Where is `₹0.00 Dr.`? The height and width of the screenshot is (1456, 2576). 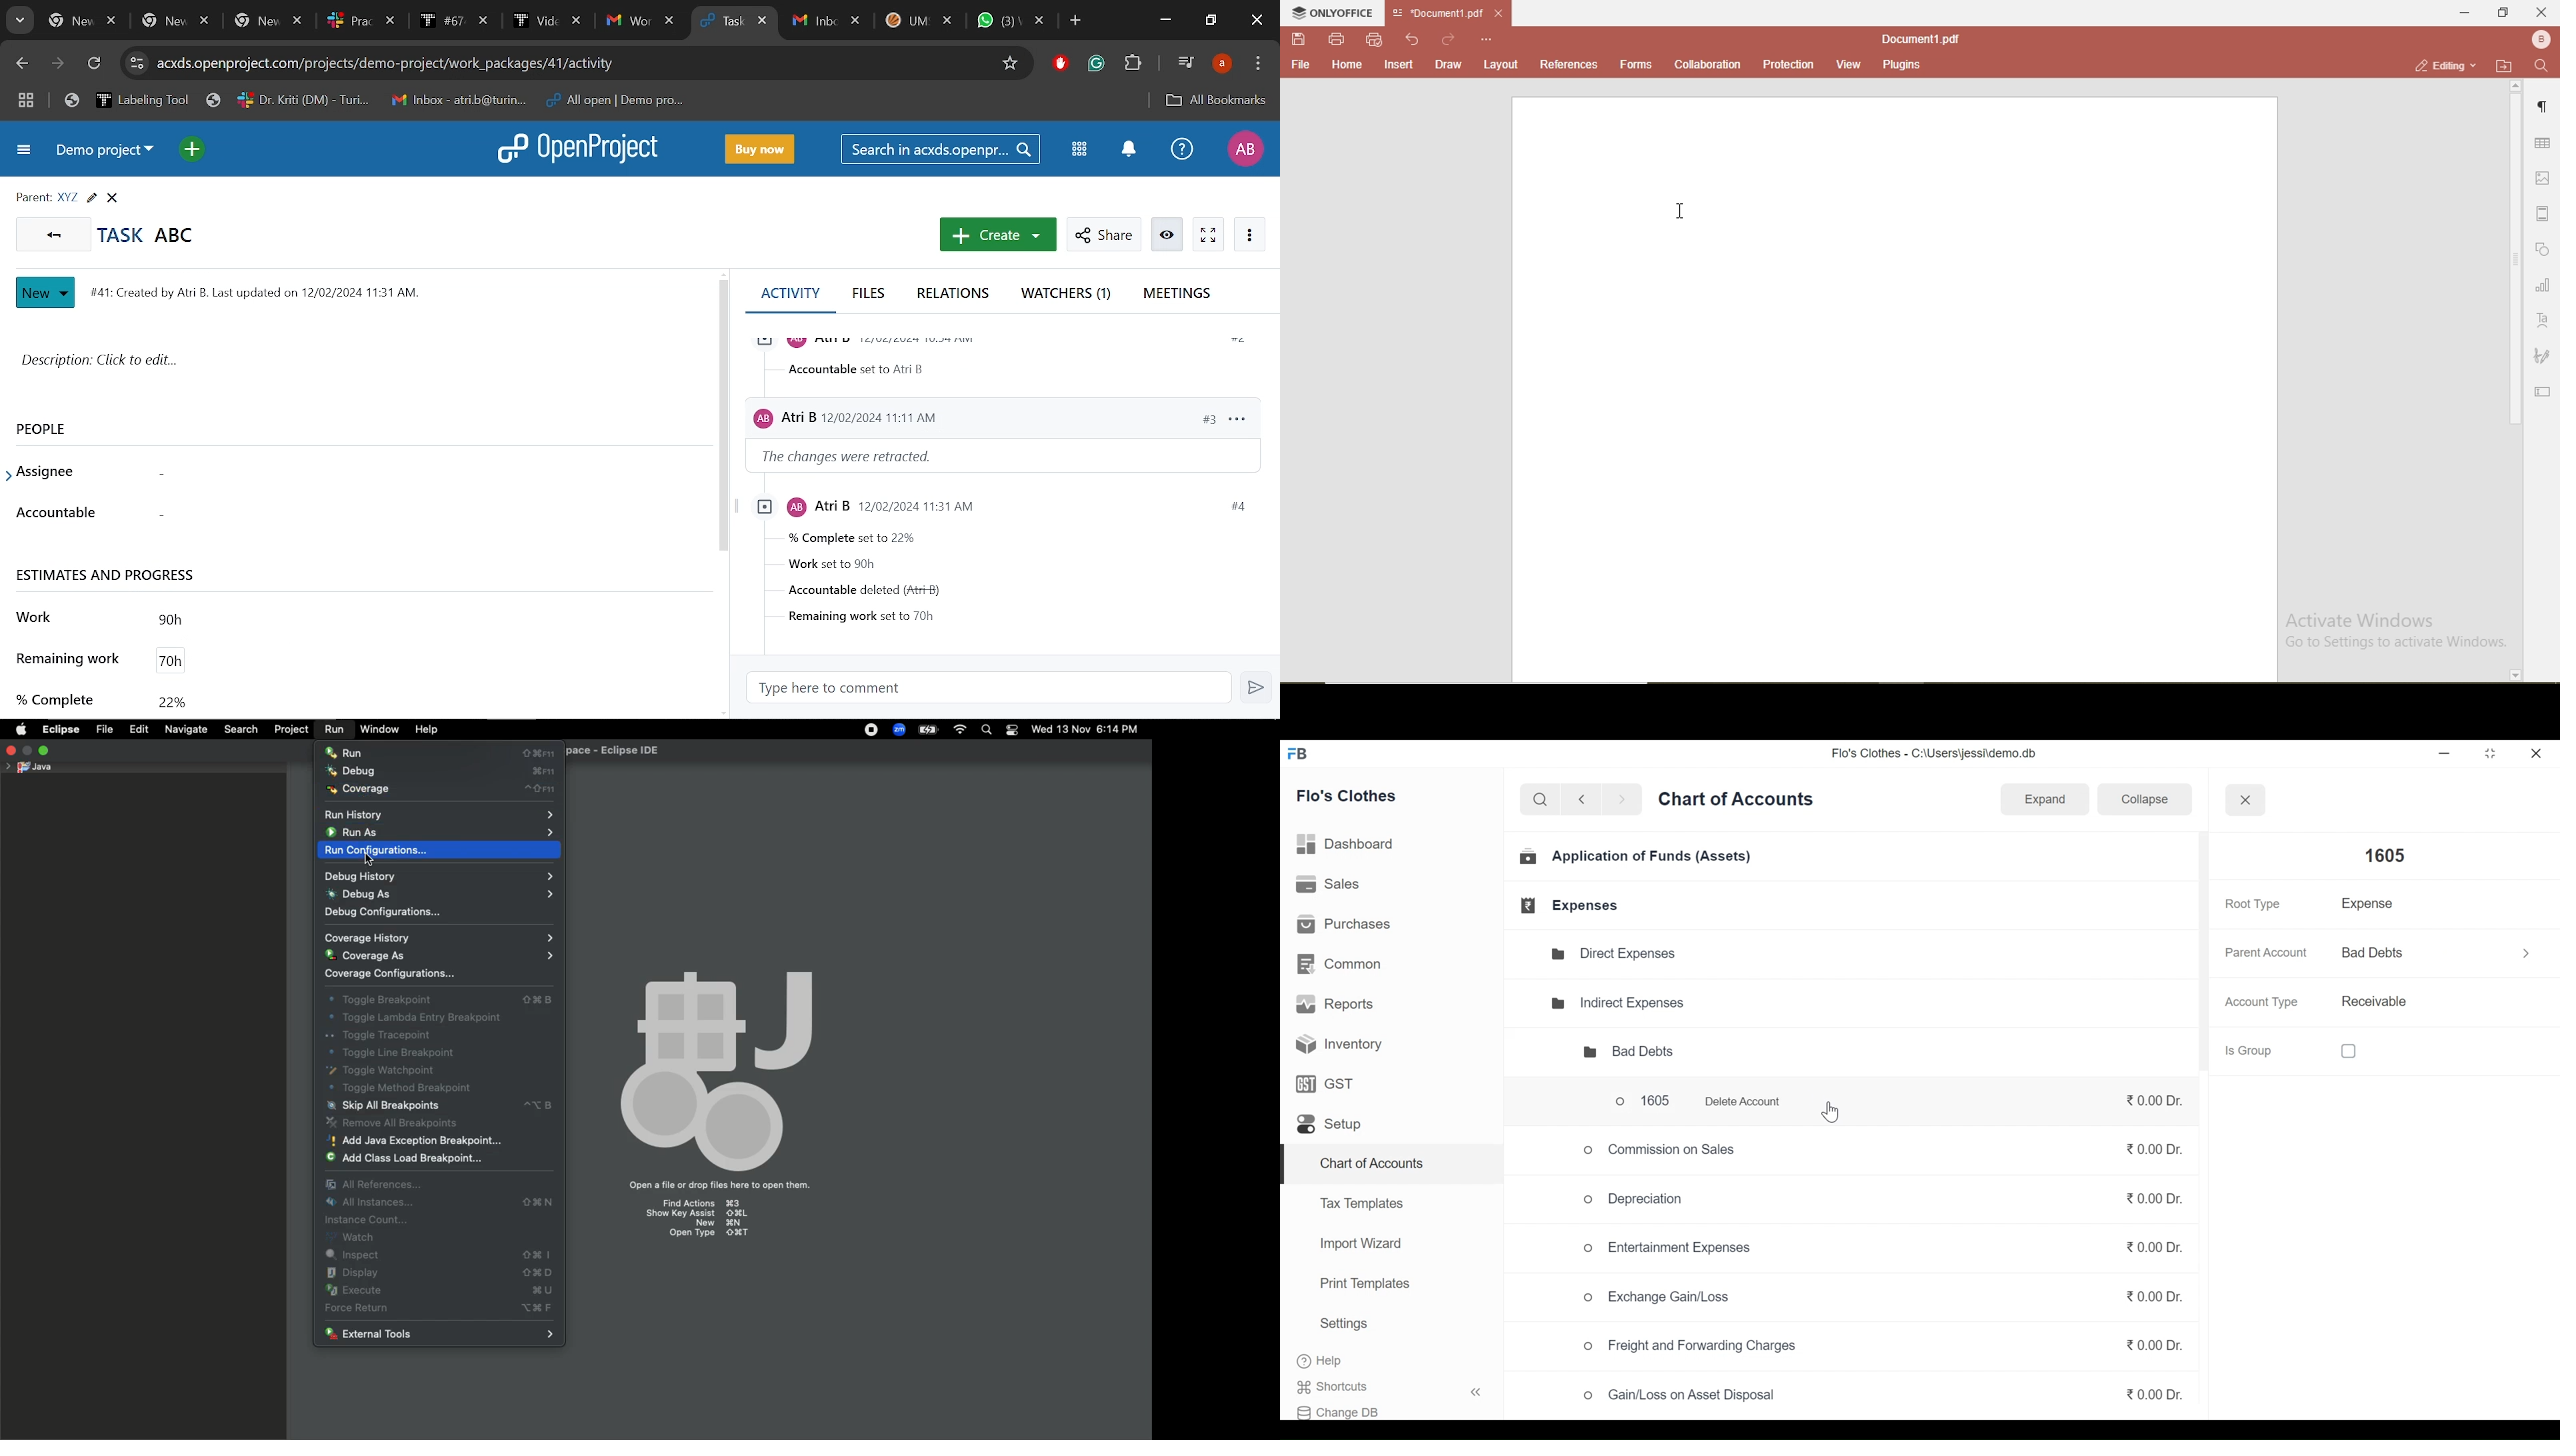 ₹0.00 Dr. is located at coordinates (2144, 1243).